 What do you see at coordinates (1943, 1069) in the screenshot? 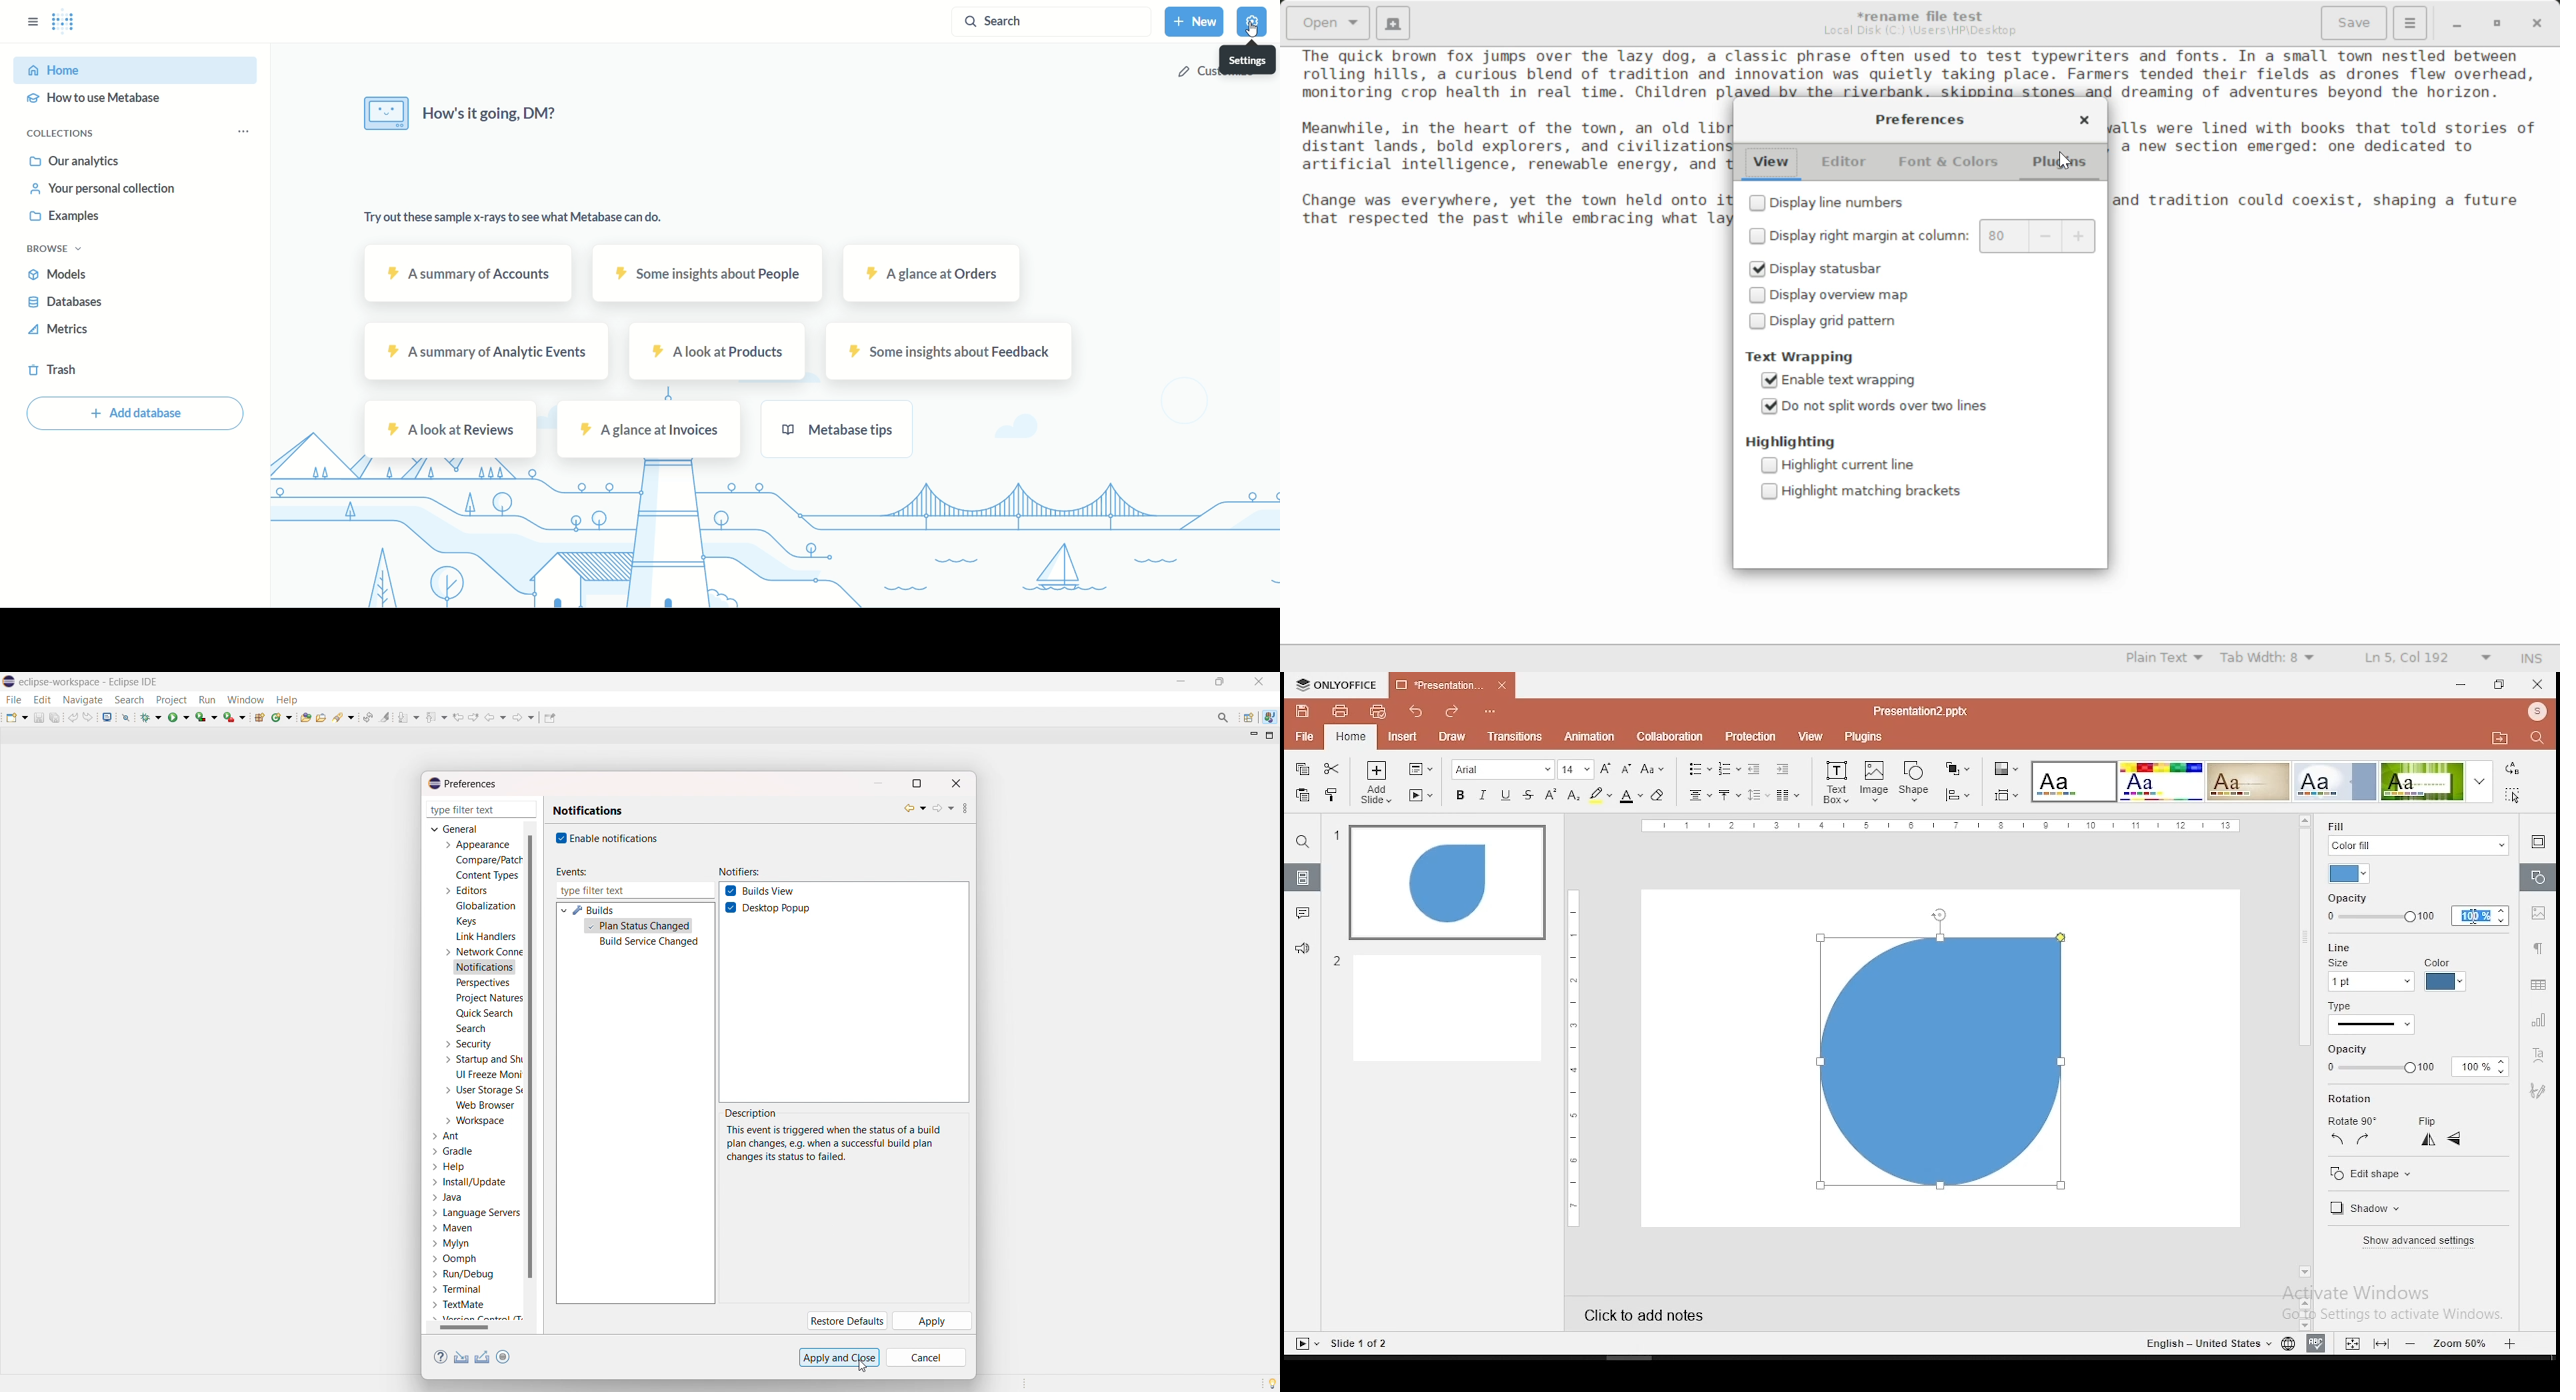
I see `shape` at bounding box center [1943, 1069].